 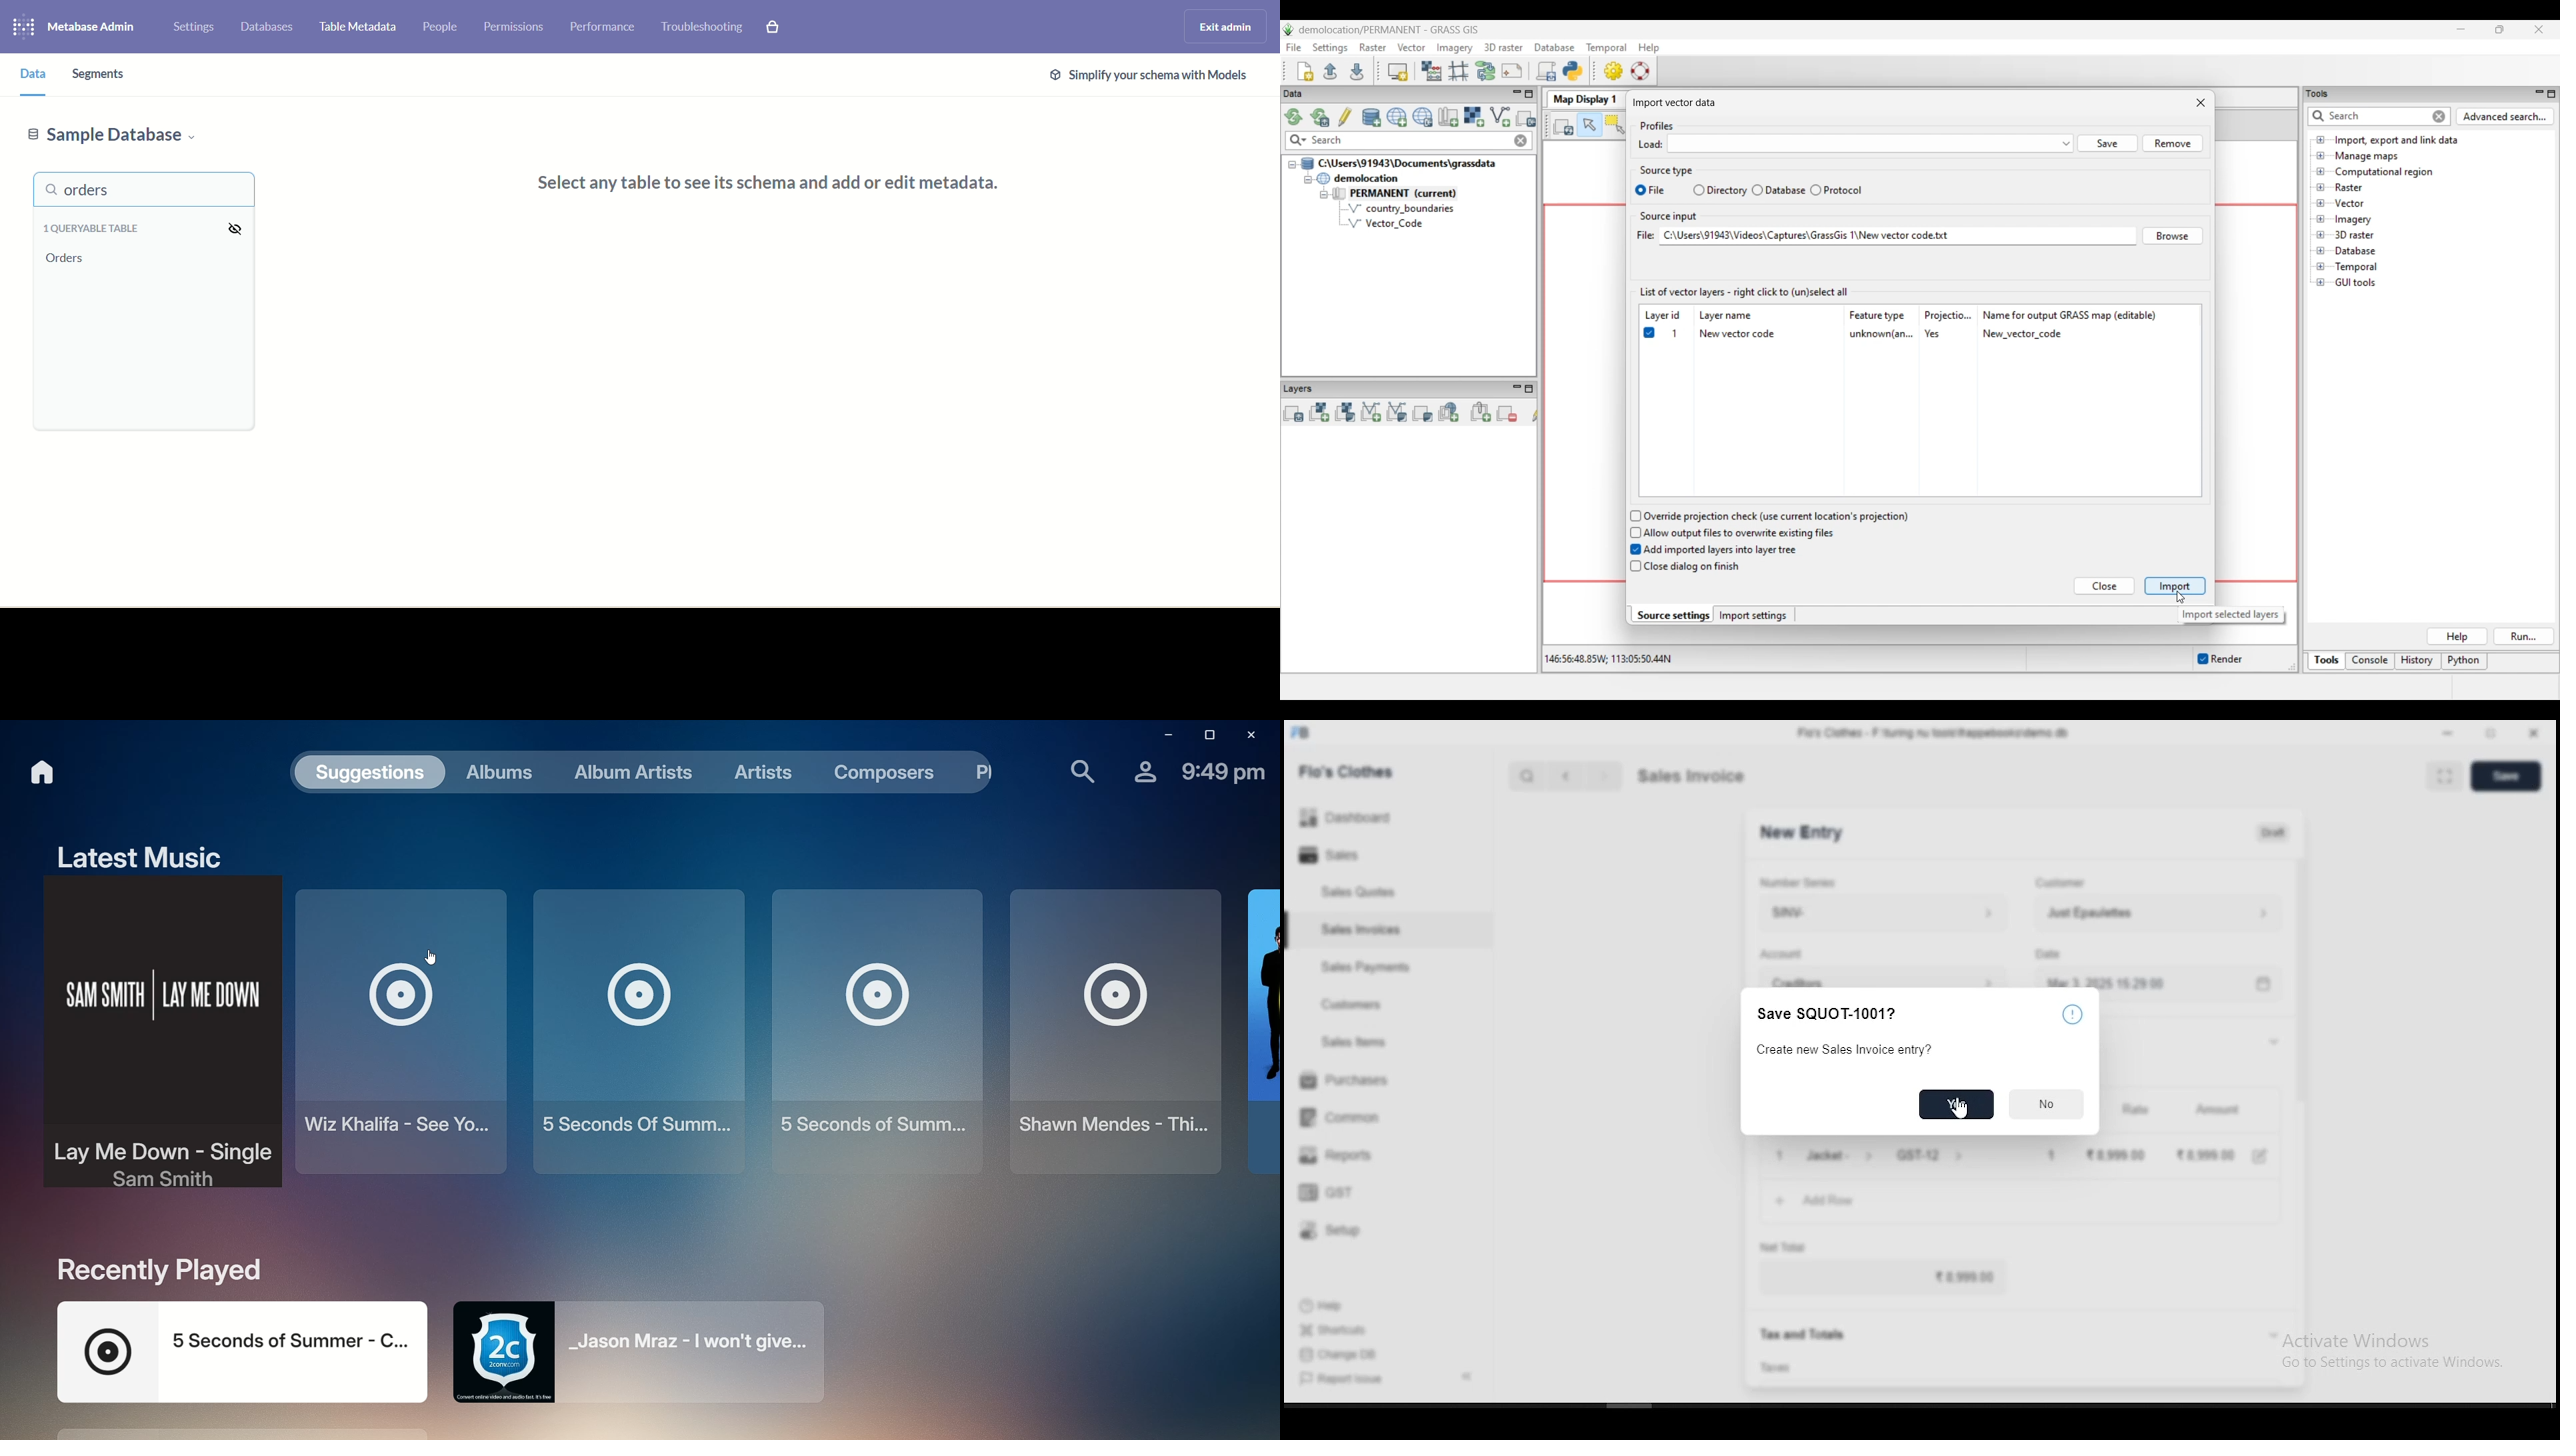 What do you see at coordinates (2135, 1110) in the screenshot?
I see `rate` at bounding box center [2135, 1110].